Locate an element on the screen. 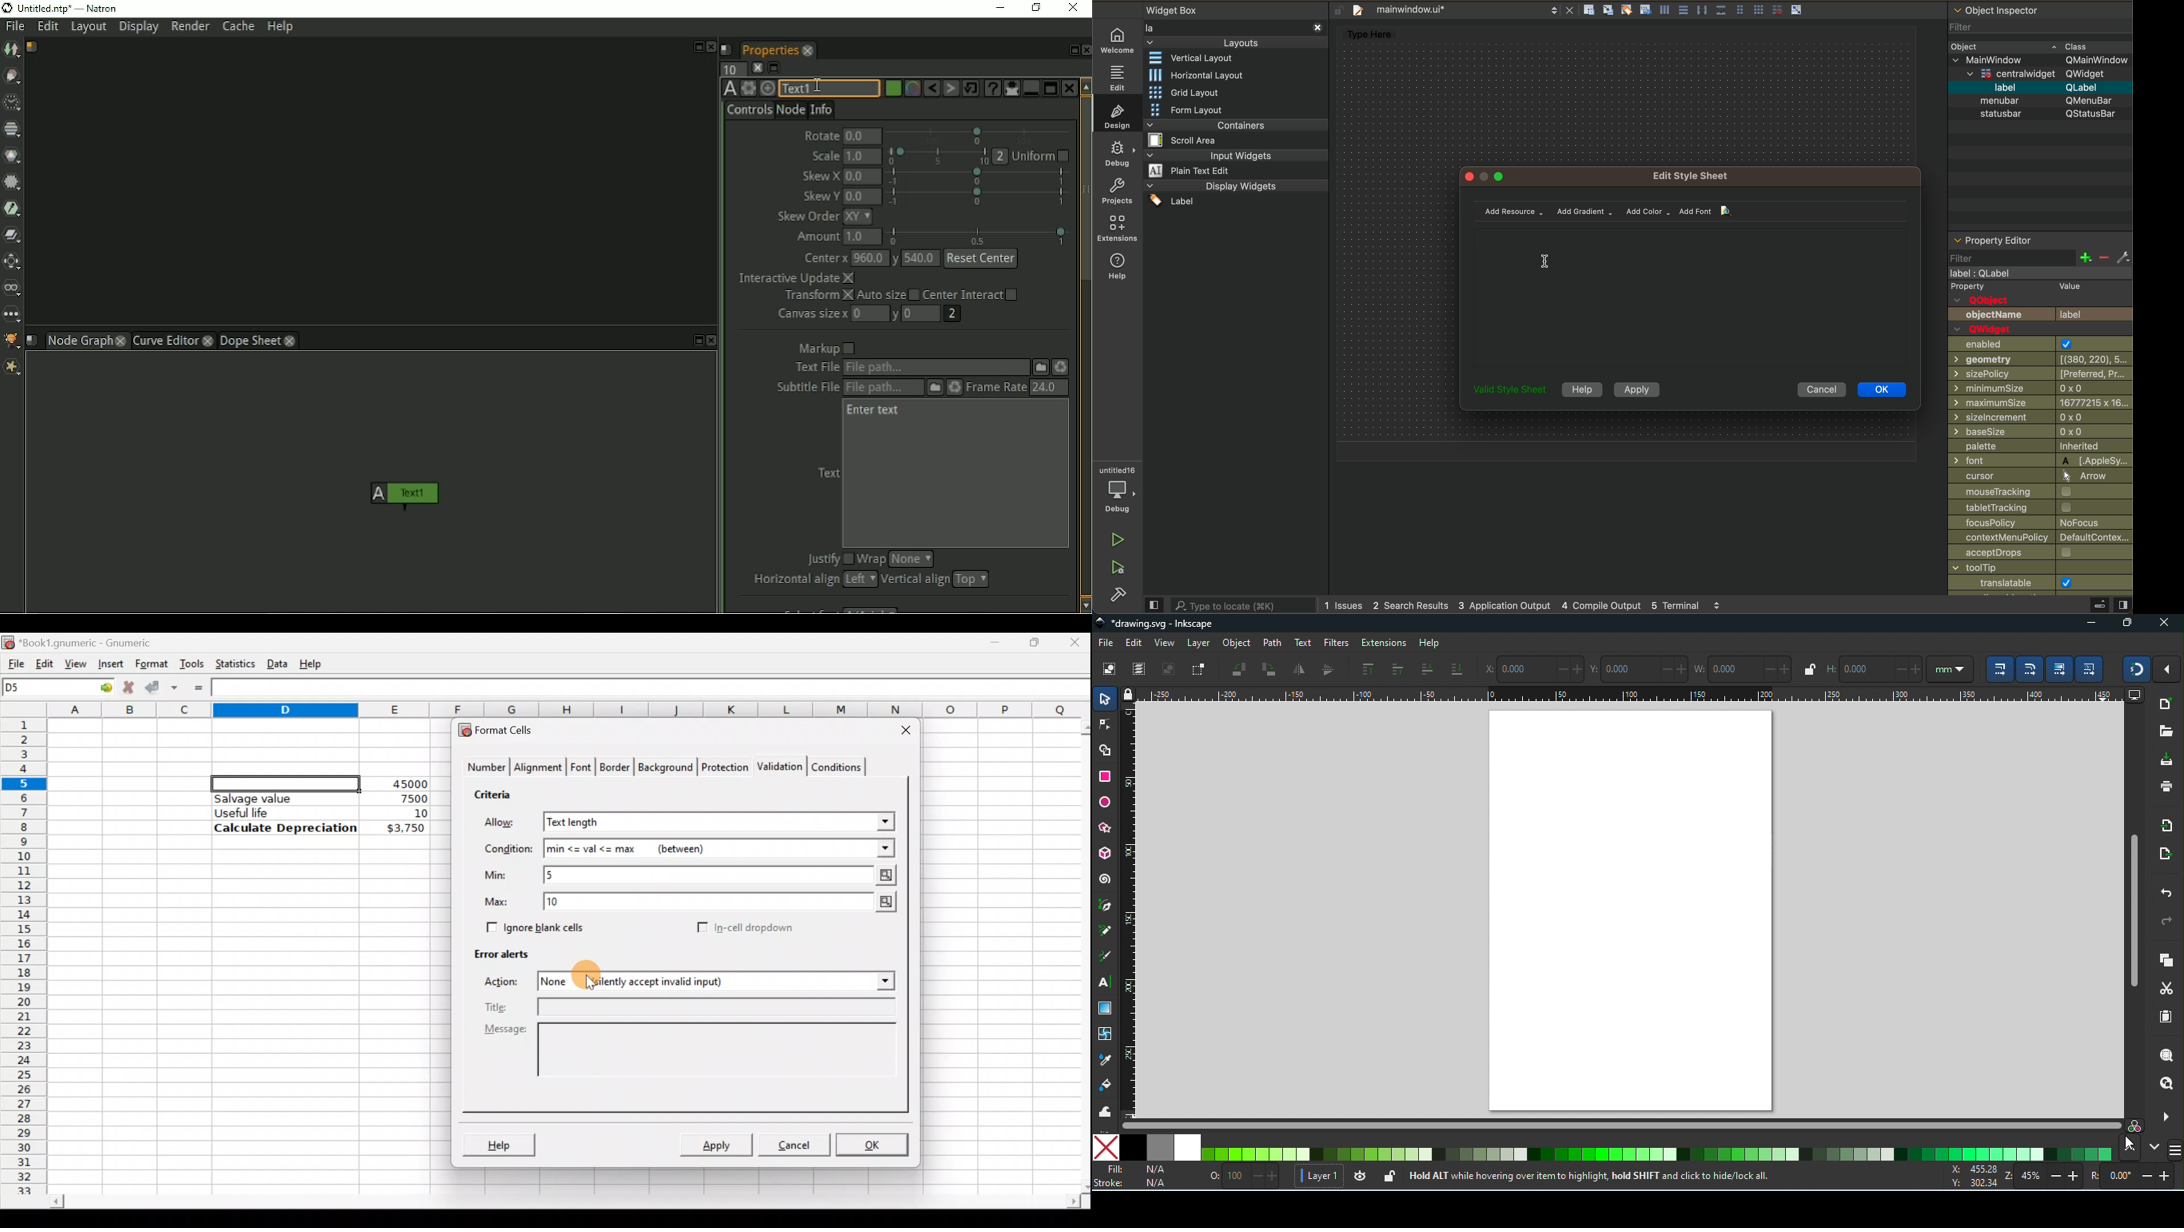 This screenshot has width=2184, height=1232. star or polygon is located at coordinates (1107, 828).